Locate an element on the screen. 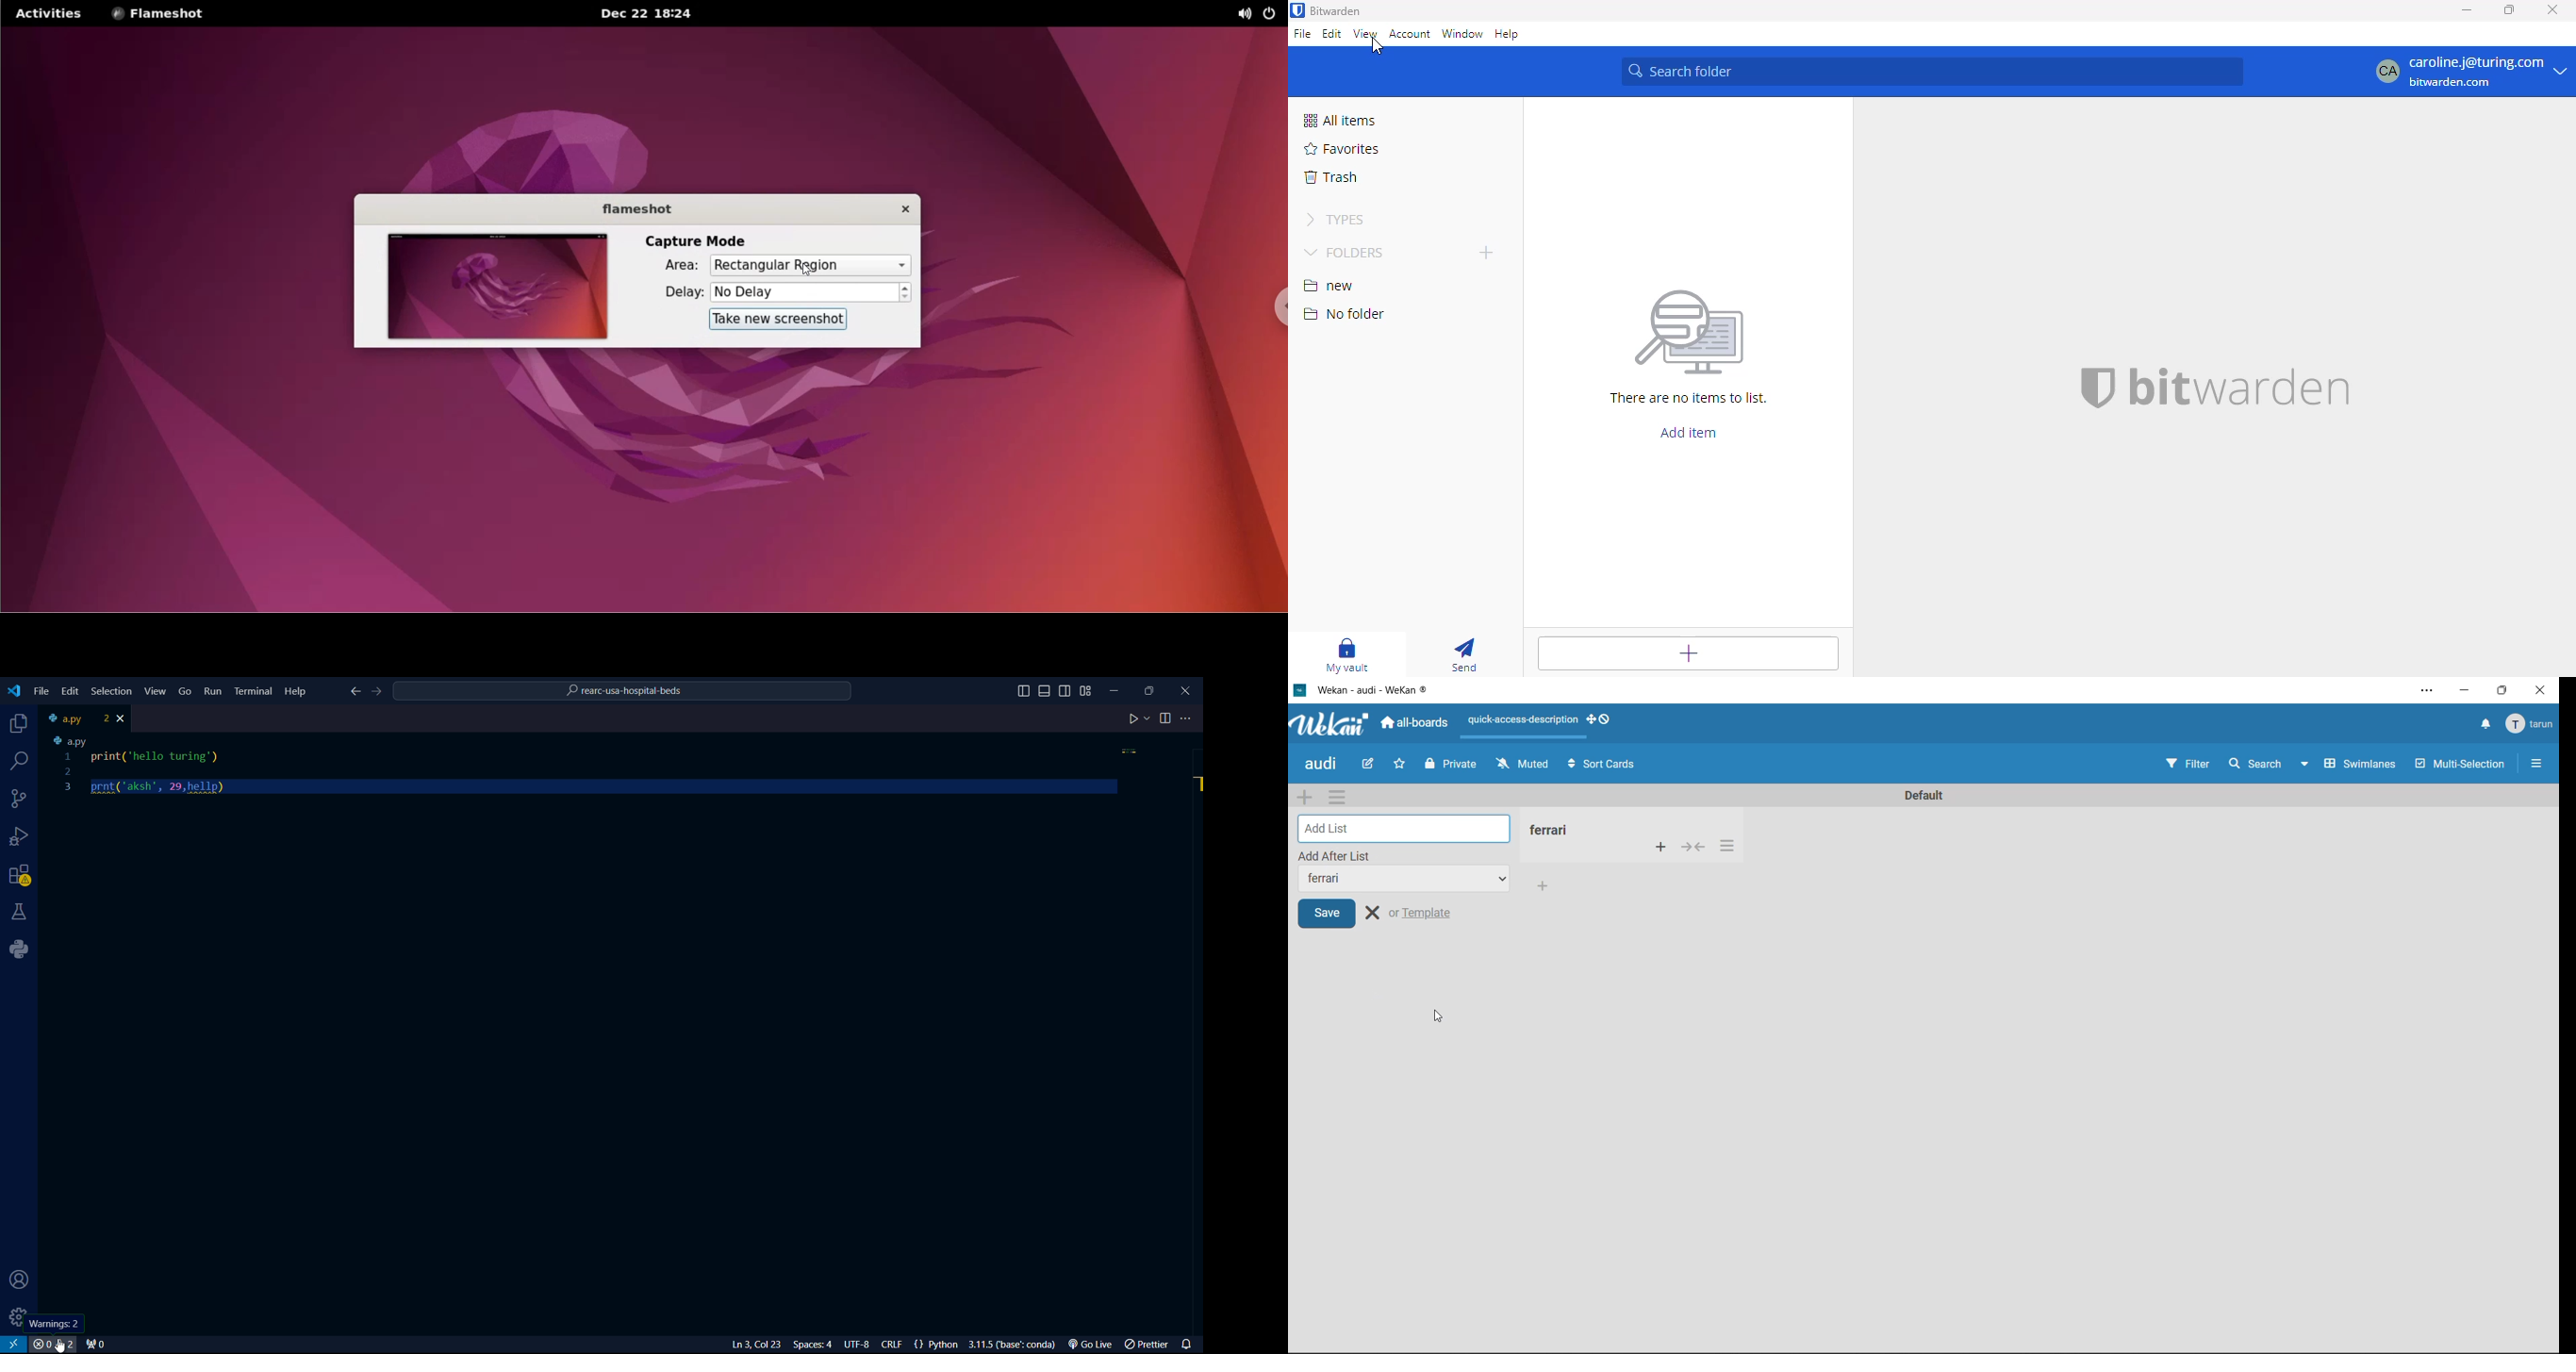 Image resolution: width=2576 pixels, height=1372 pixels. filter is located at coordinates (2190, 765).